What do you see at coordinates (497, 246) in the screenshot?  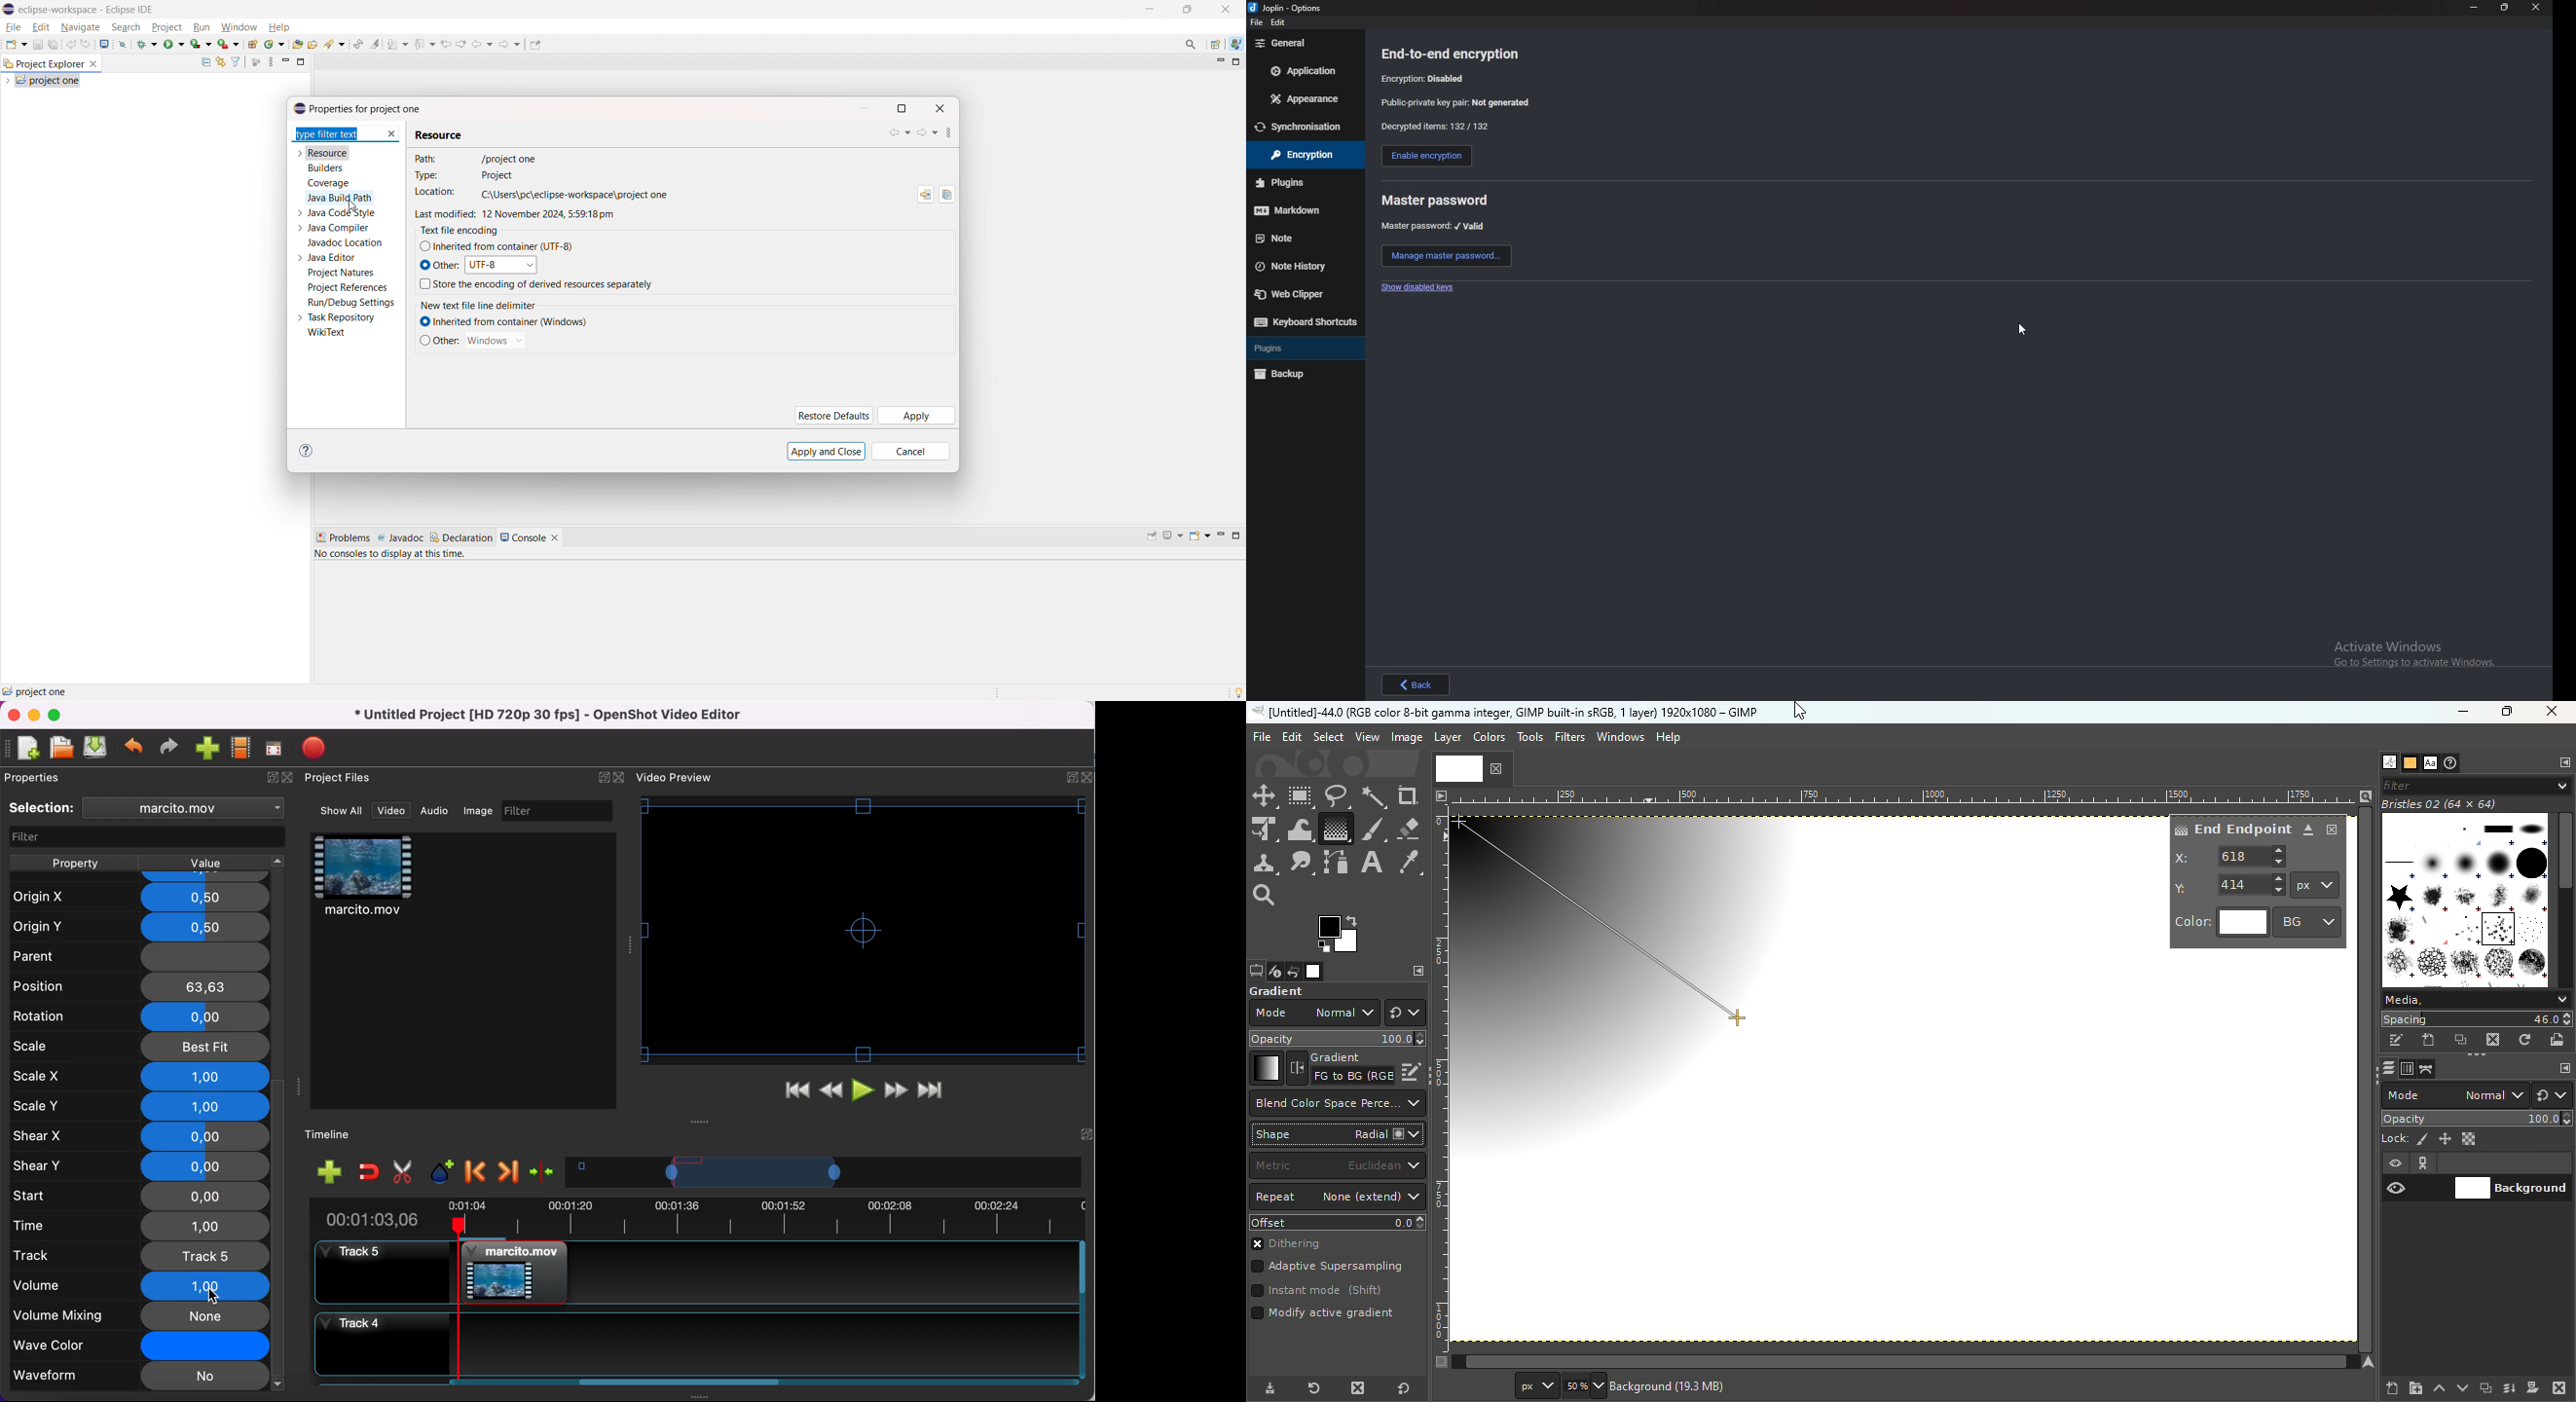 I see `inherted from container (UTF-8)` at bounding box center [497, 246].